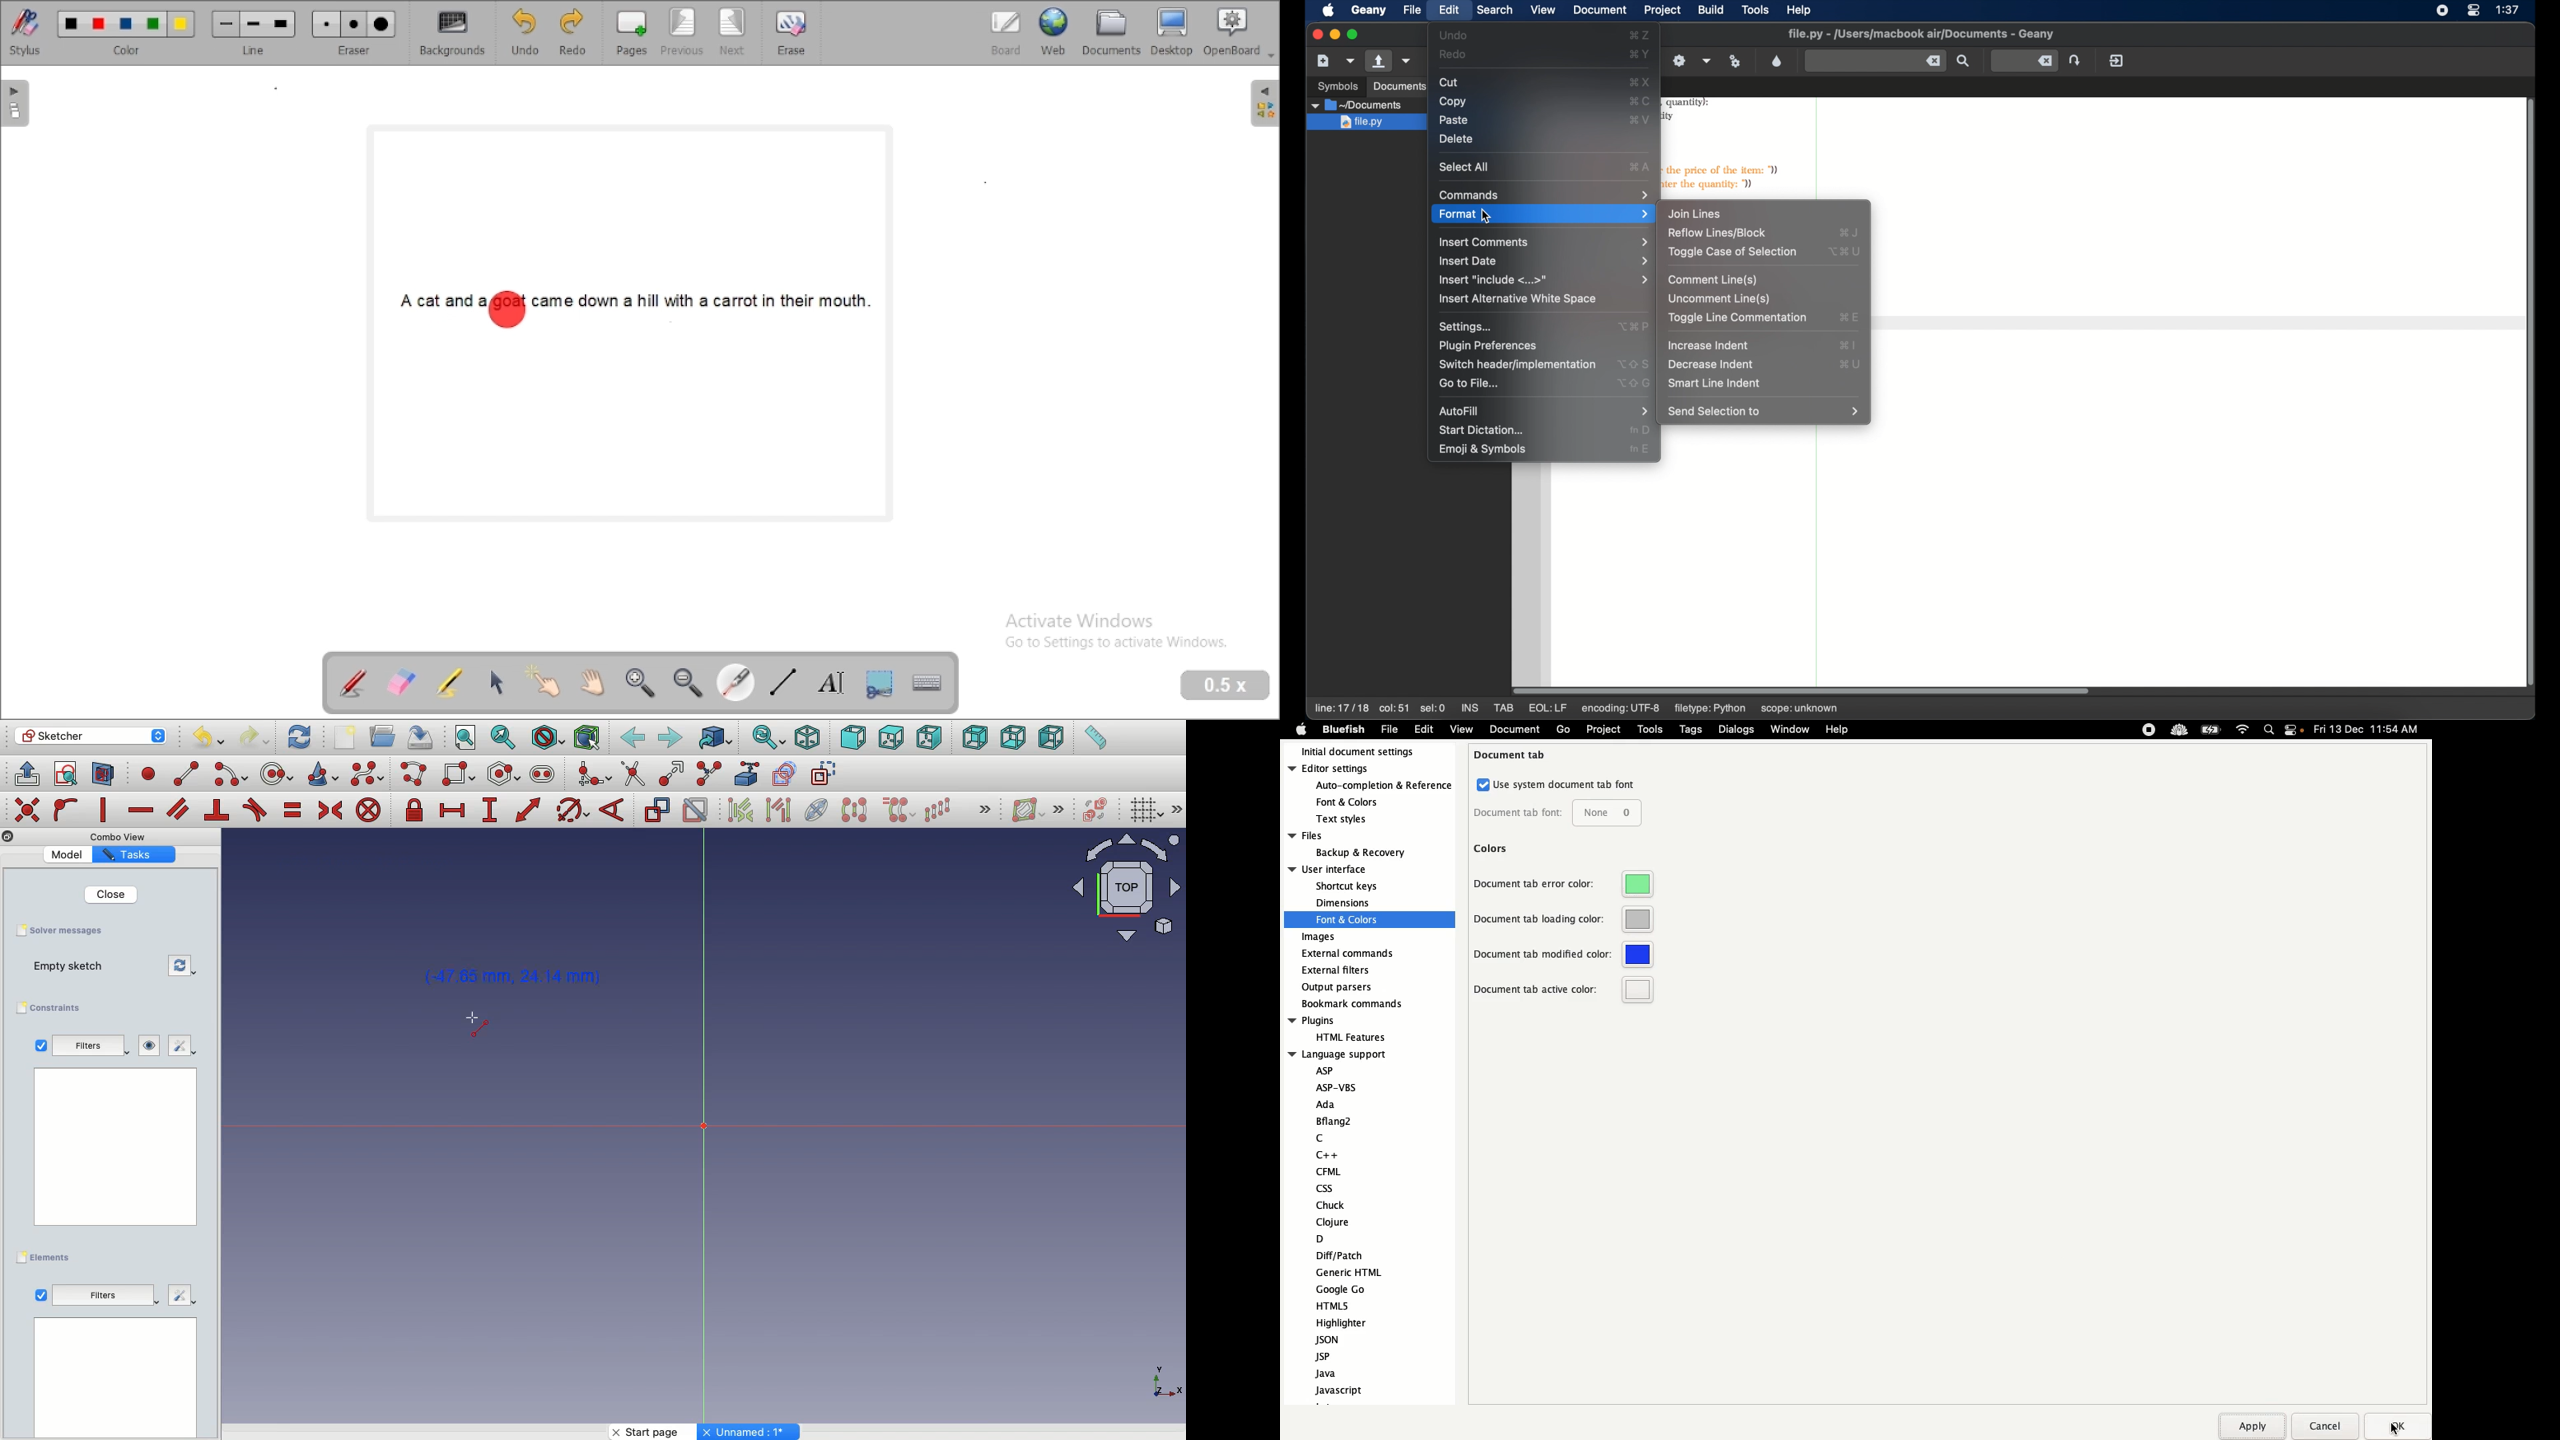 This screenshot has height=1456, width=2576. Describe the element at coordinates (207, 738) in the screenshot. I see `Undo` at that location.